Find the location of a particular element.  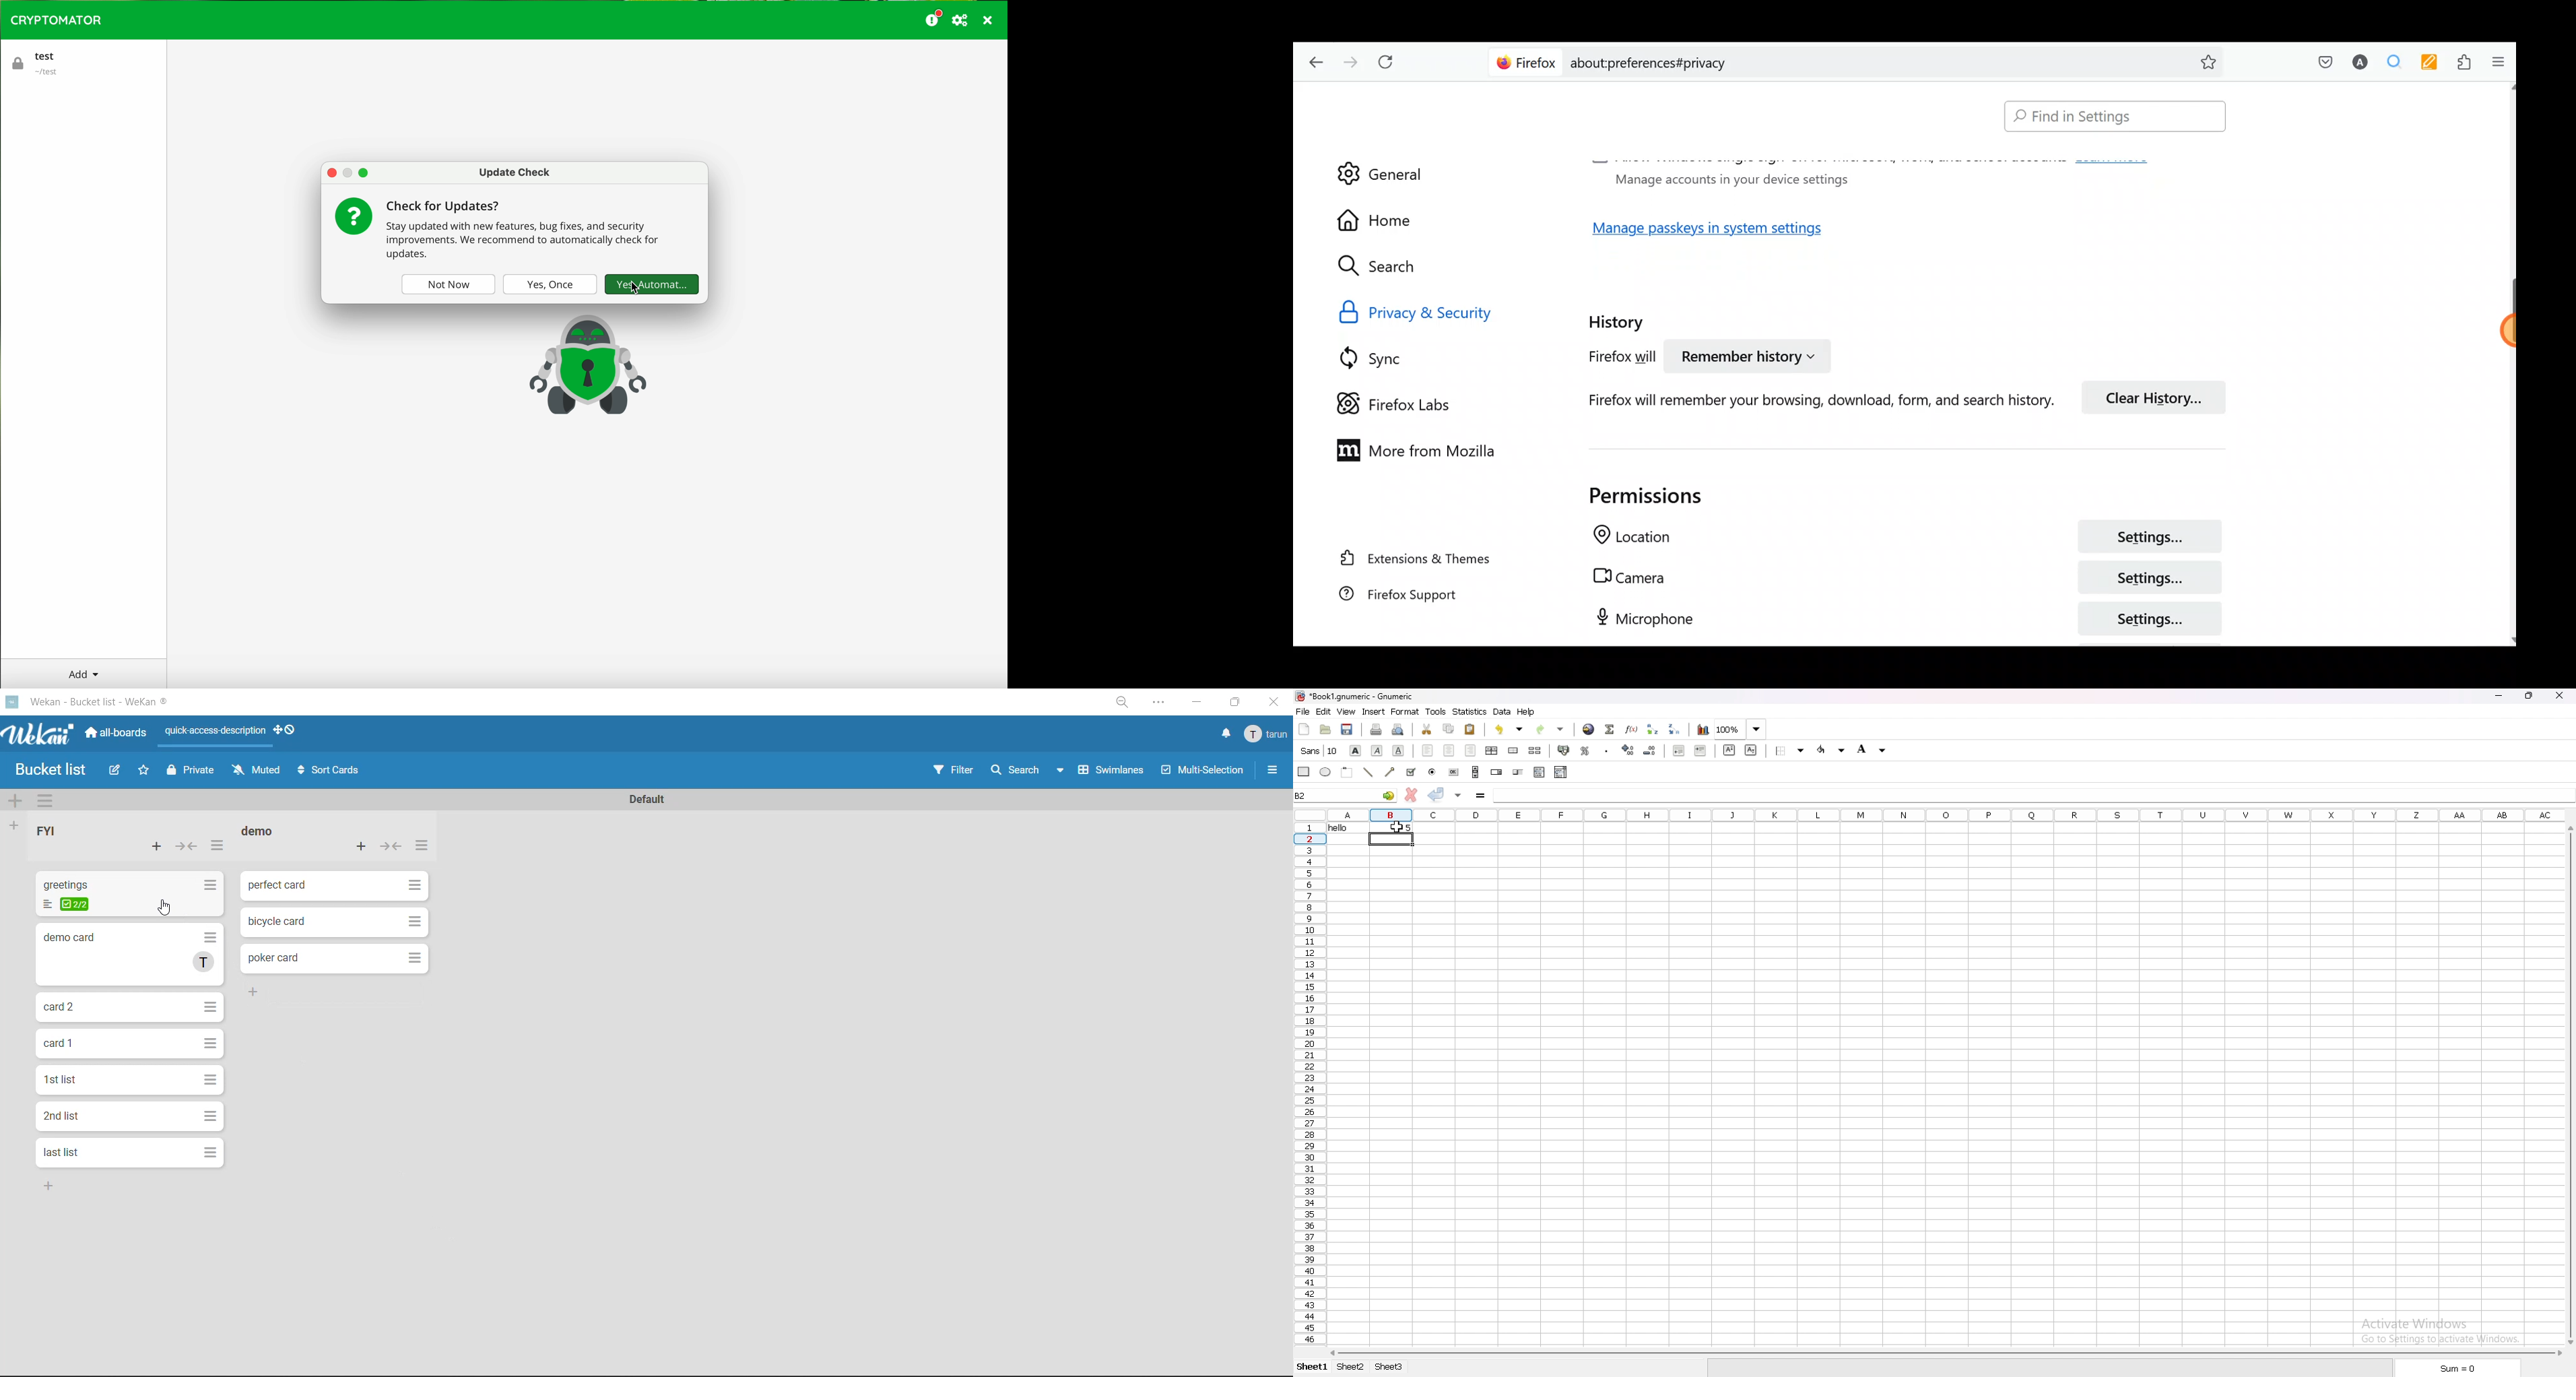

cards is located at coordinates (128, 1151).